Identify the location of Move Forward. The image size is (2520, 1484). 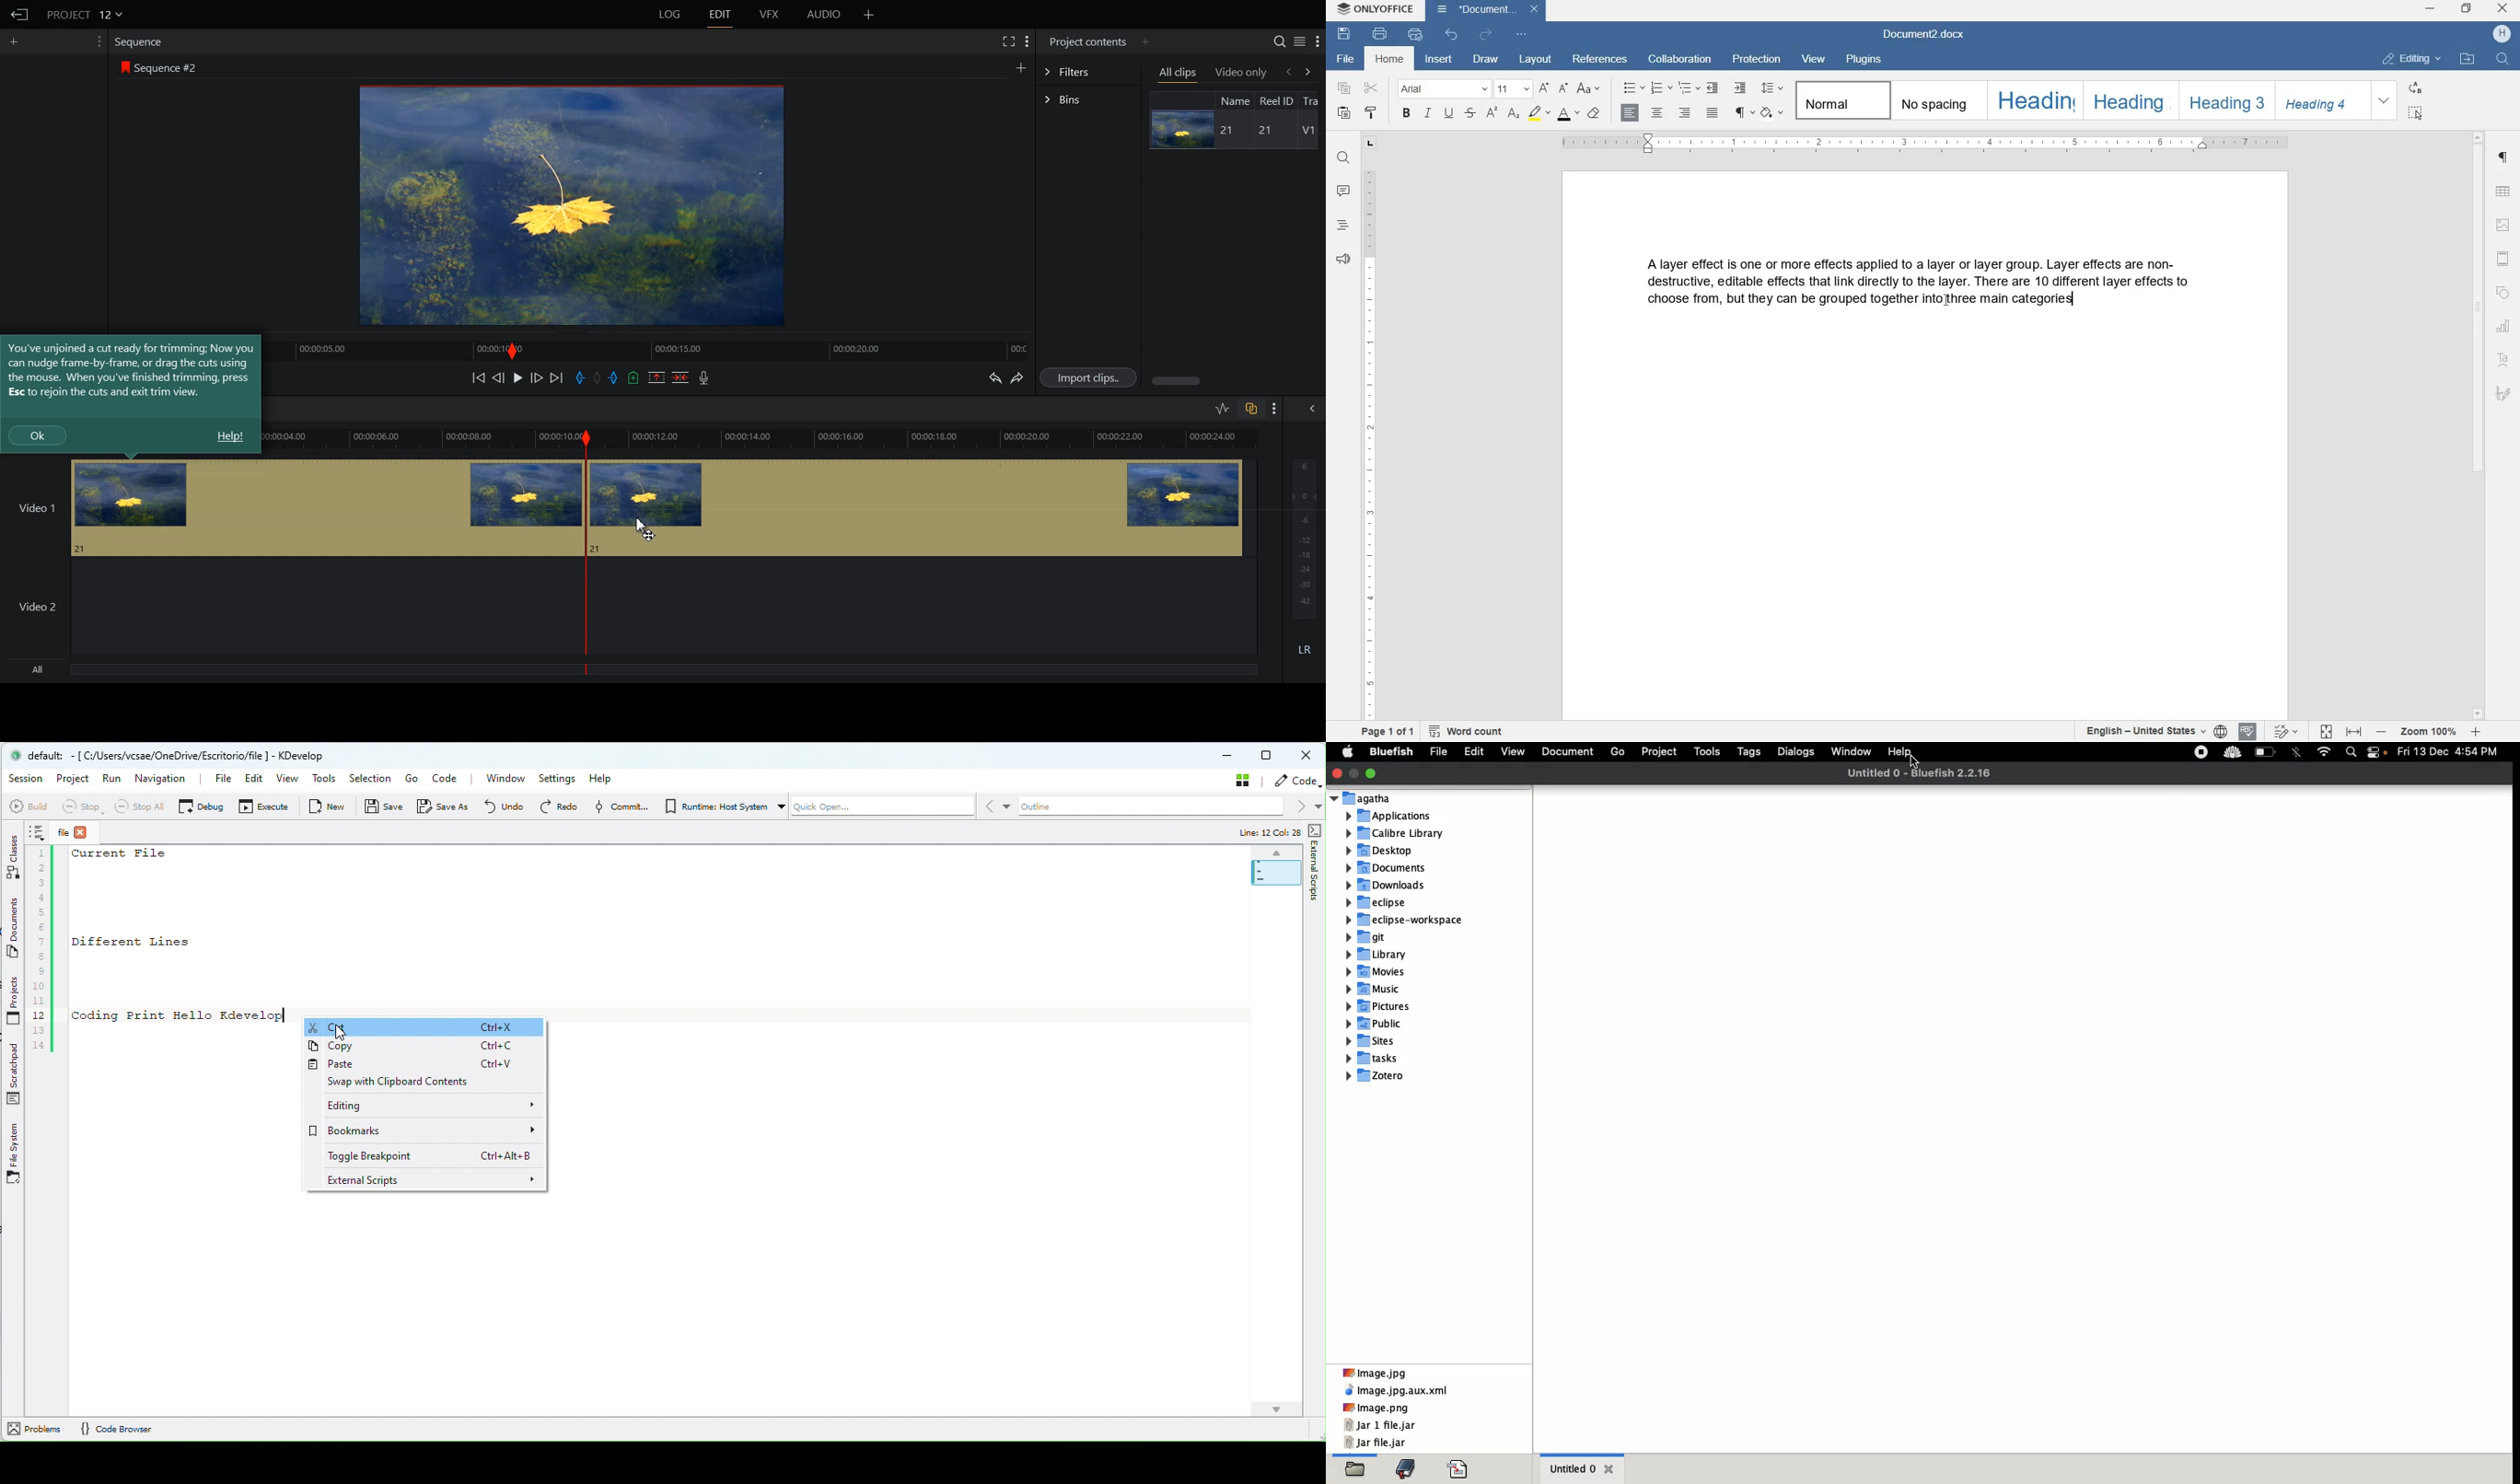
(556, 378).